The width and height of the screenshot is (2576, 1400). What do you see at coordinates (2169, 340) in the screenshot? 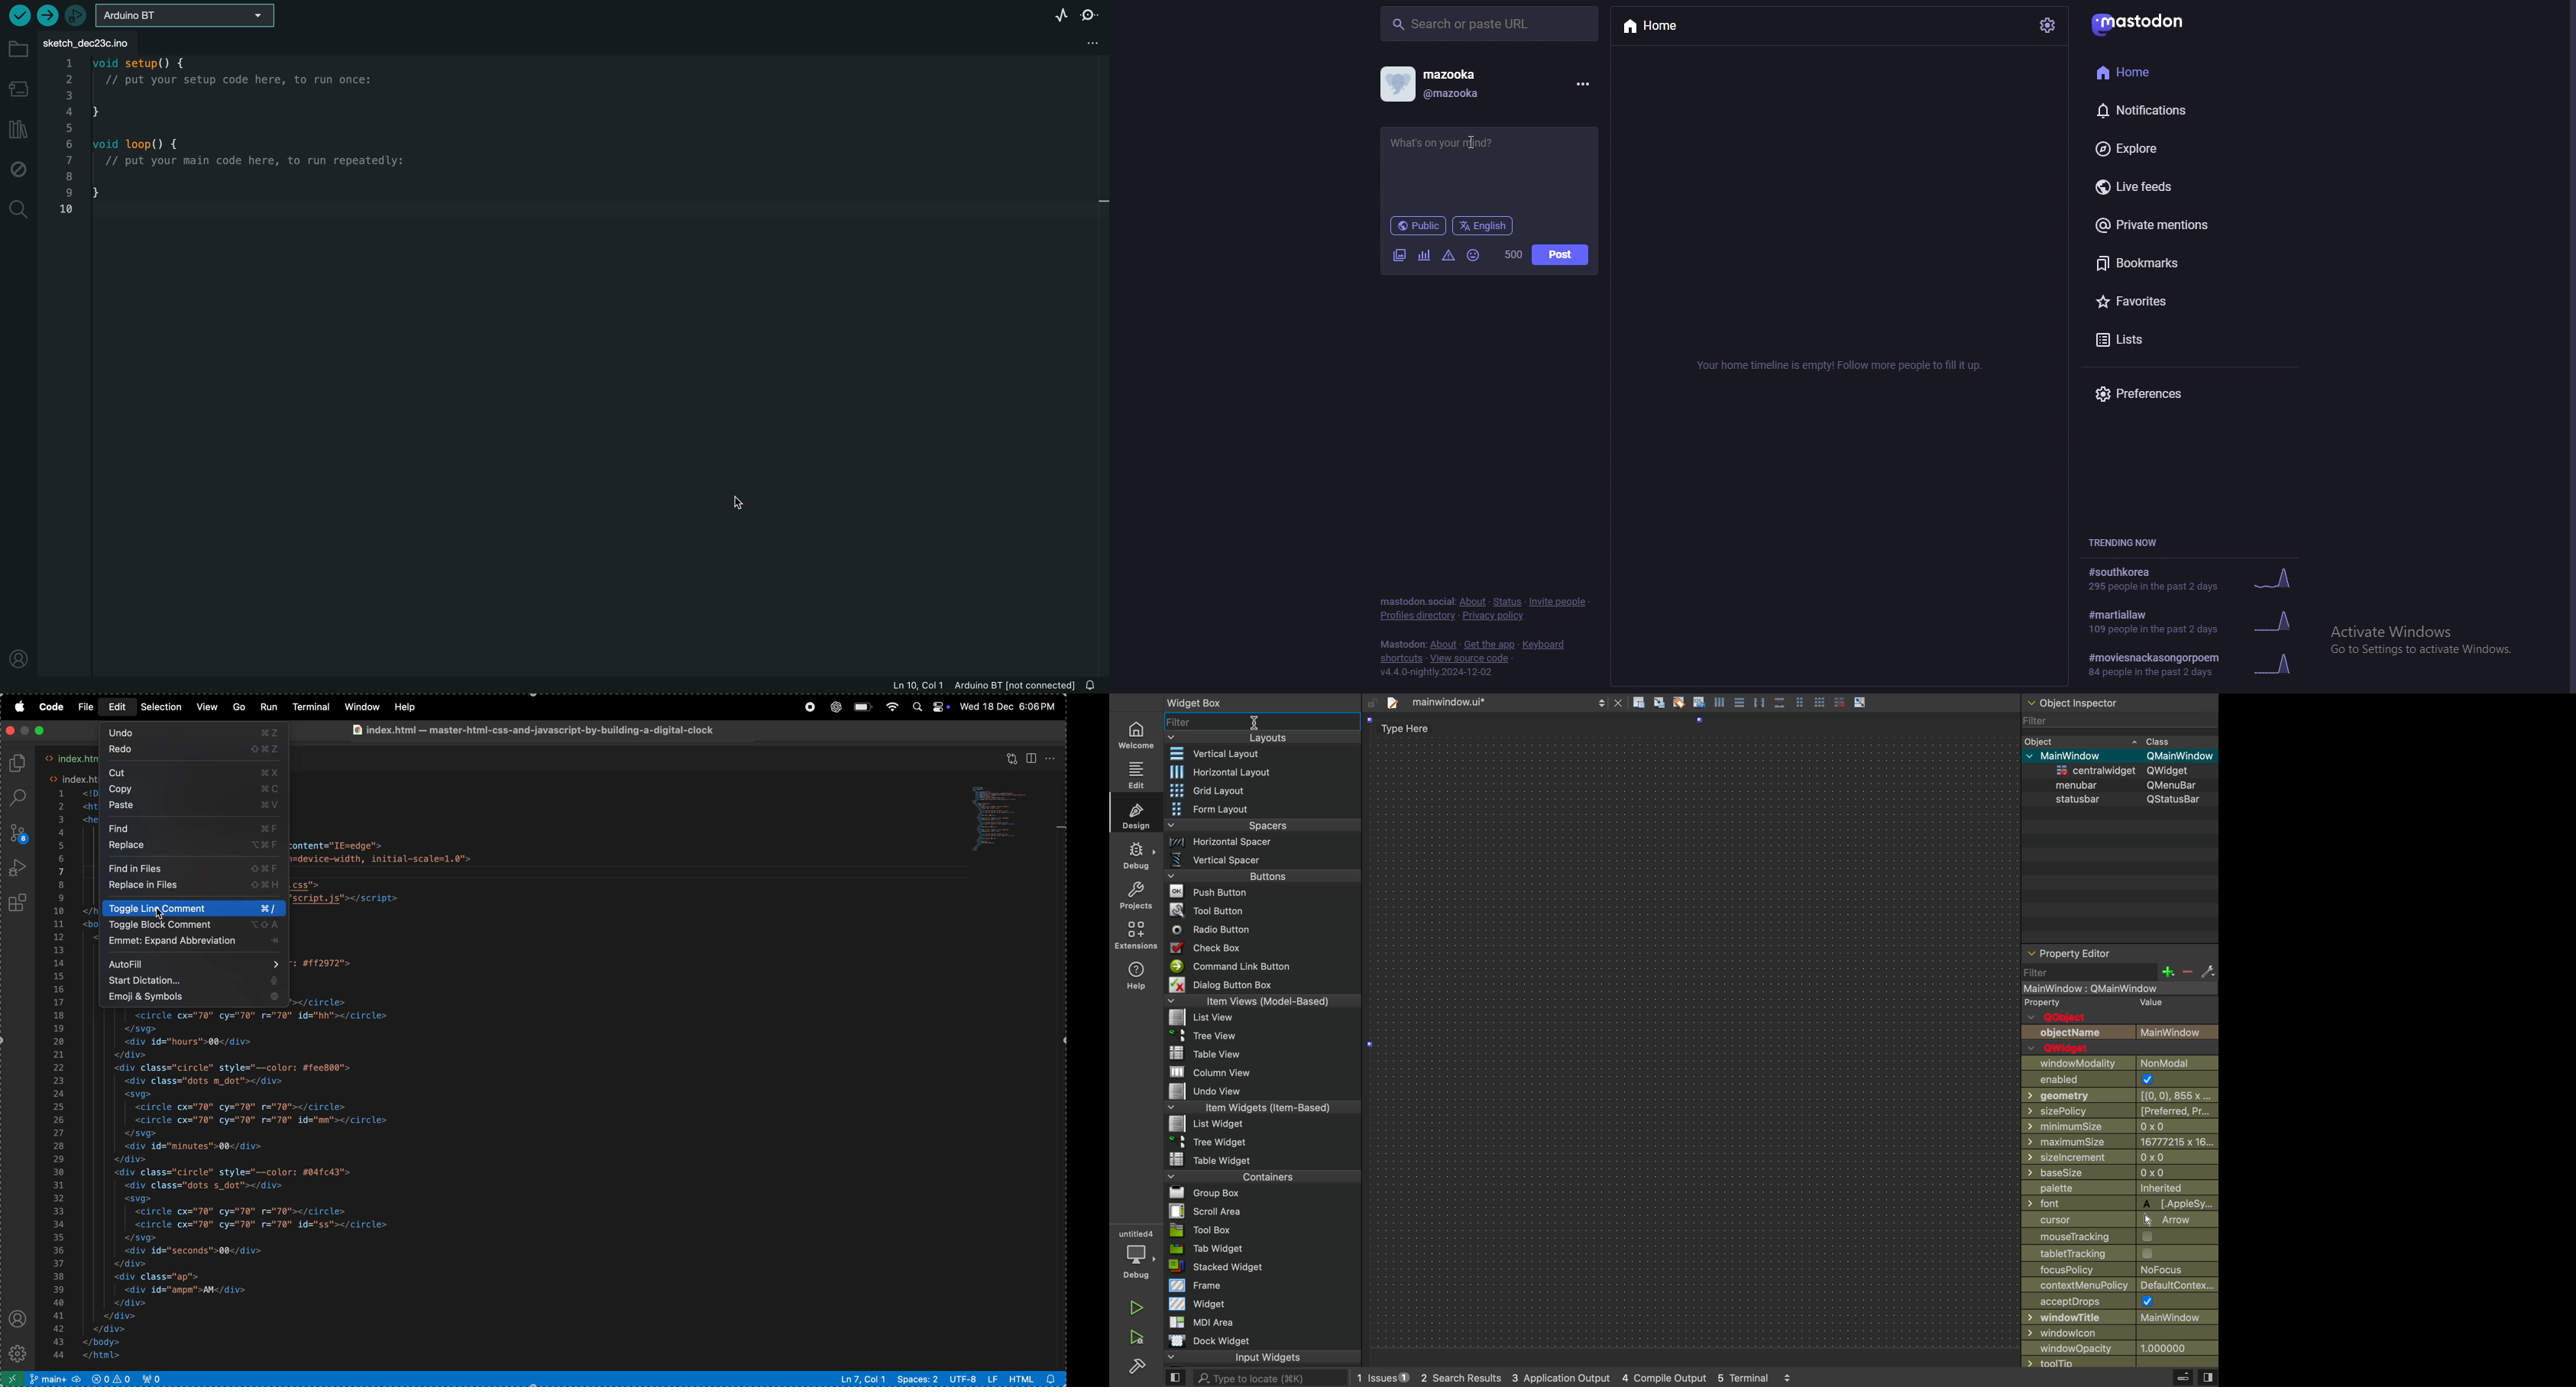
I see `lists` at bounding box center [2169, 340].